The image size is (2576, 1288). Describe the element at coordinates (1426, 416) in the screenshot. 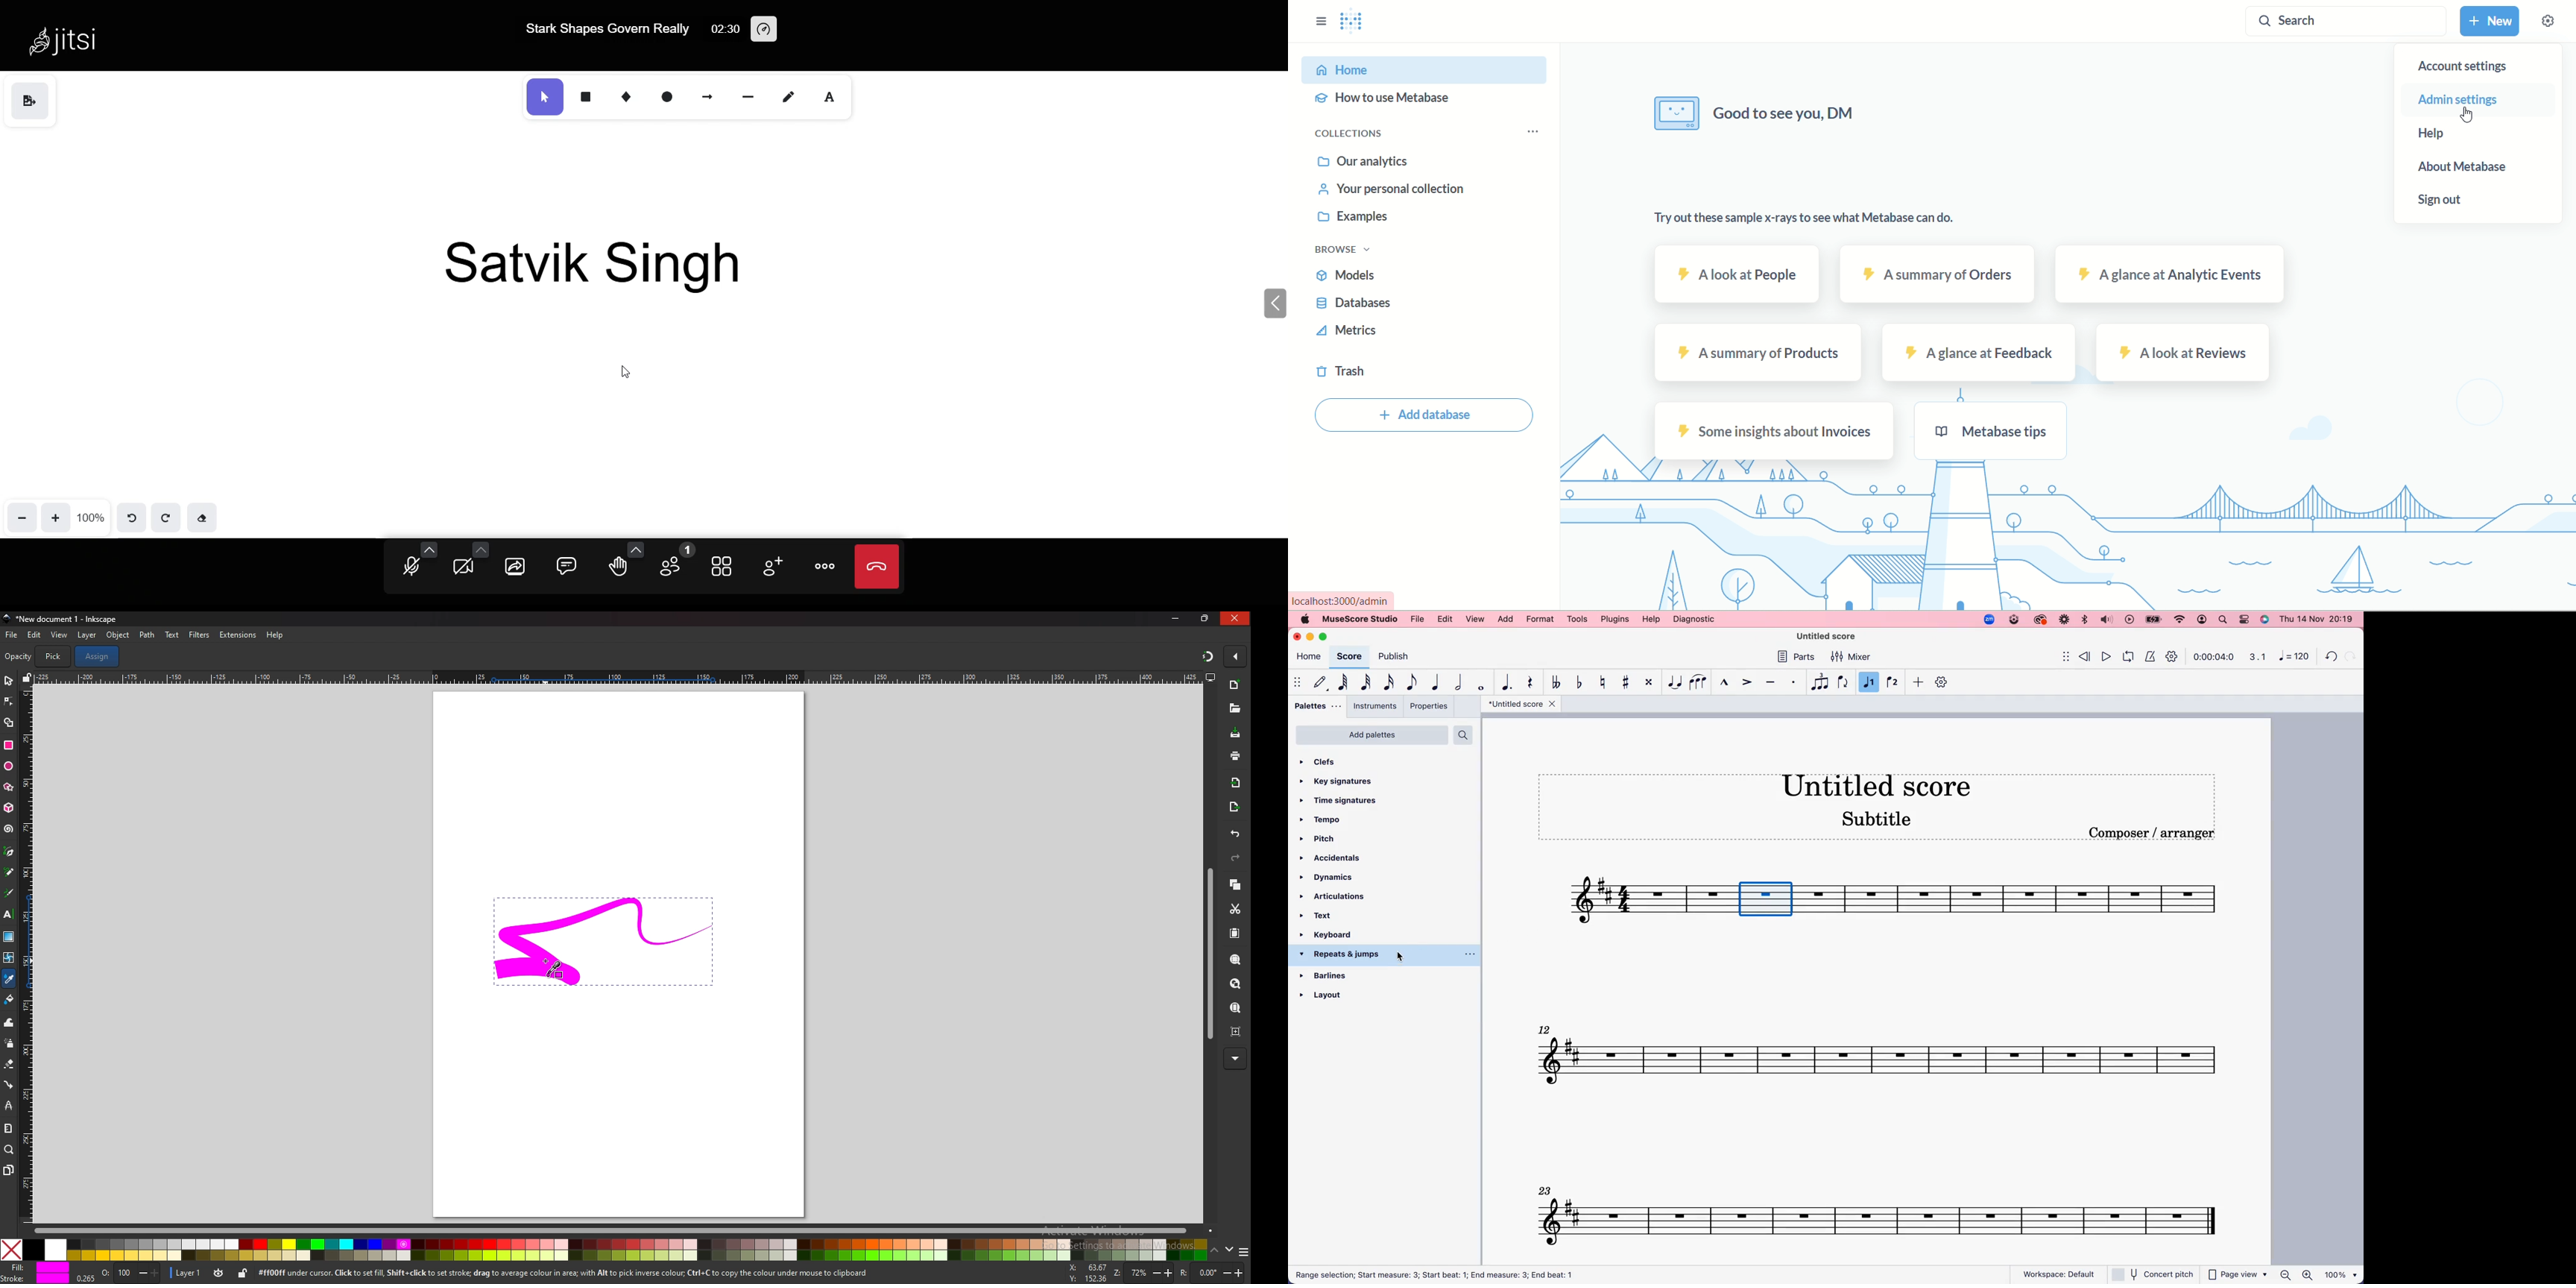

I see `Add database` at that location.